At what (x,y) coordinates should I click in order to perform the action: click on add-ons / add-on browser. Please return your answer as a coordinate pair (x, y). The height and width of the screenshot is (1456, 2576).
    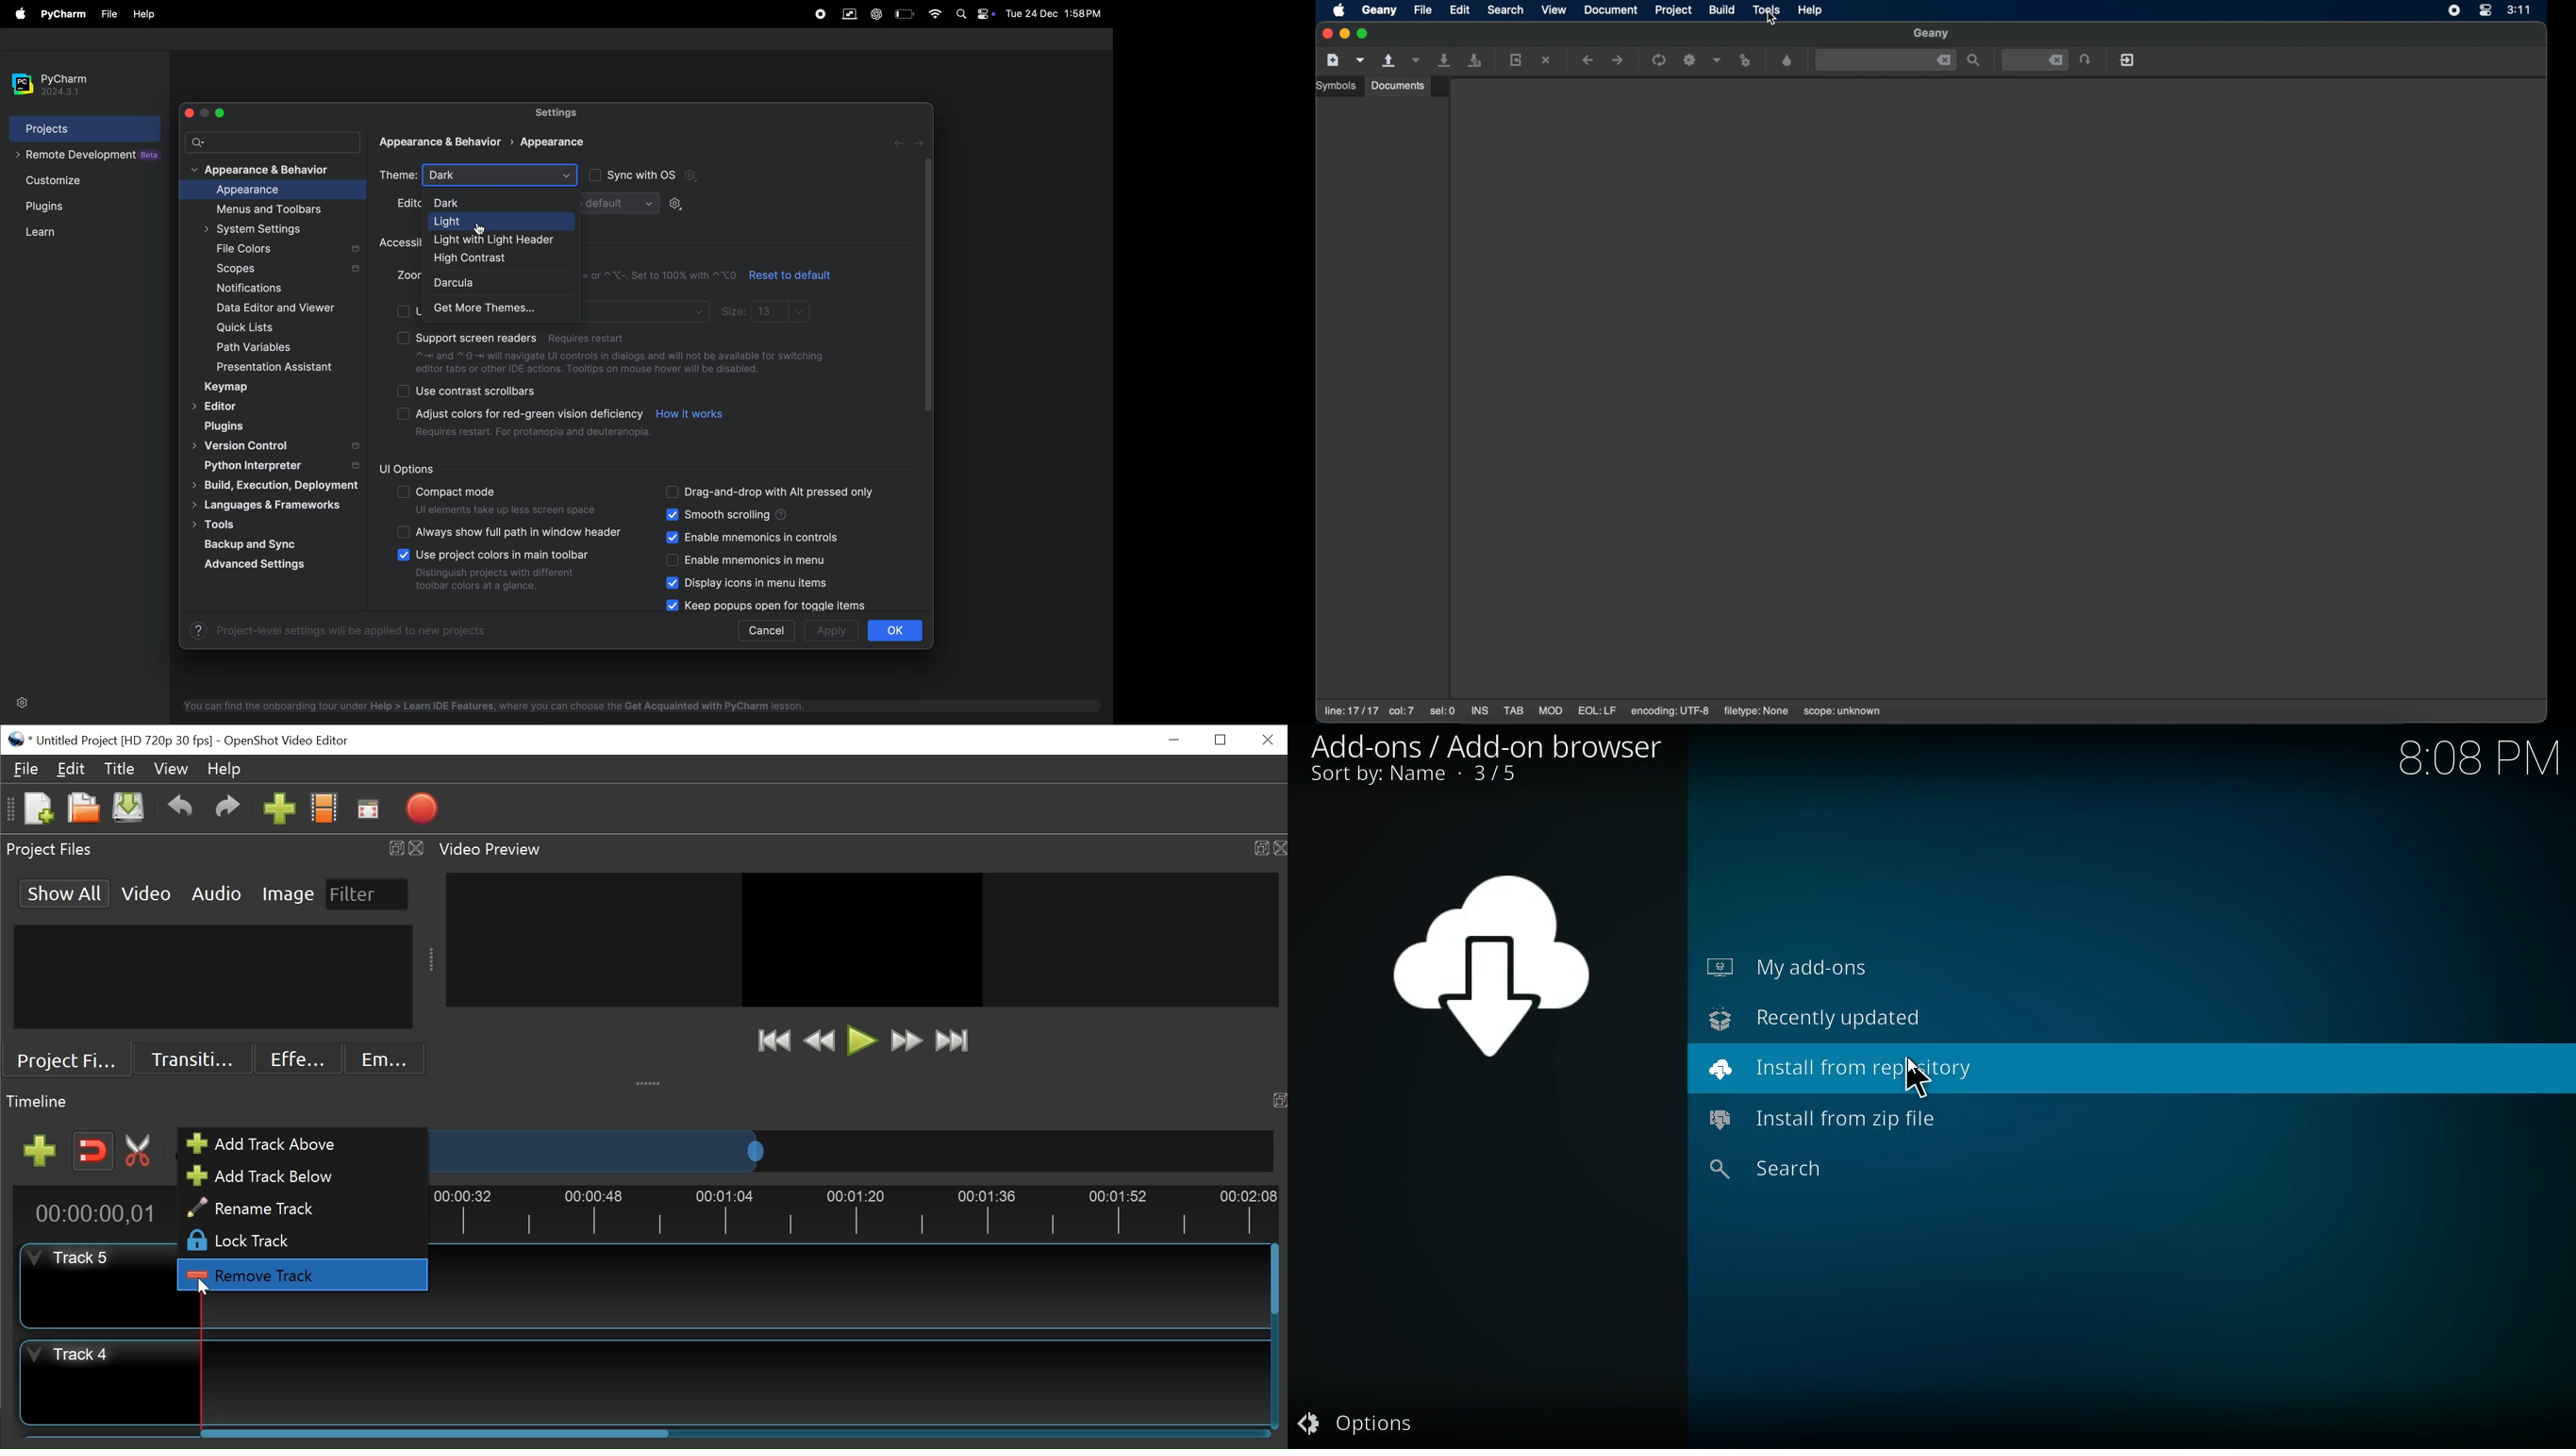
    Looking at the image, I should click on (1494, 742).